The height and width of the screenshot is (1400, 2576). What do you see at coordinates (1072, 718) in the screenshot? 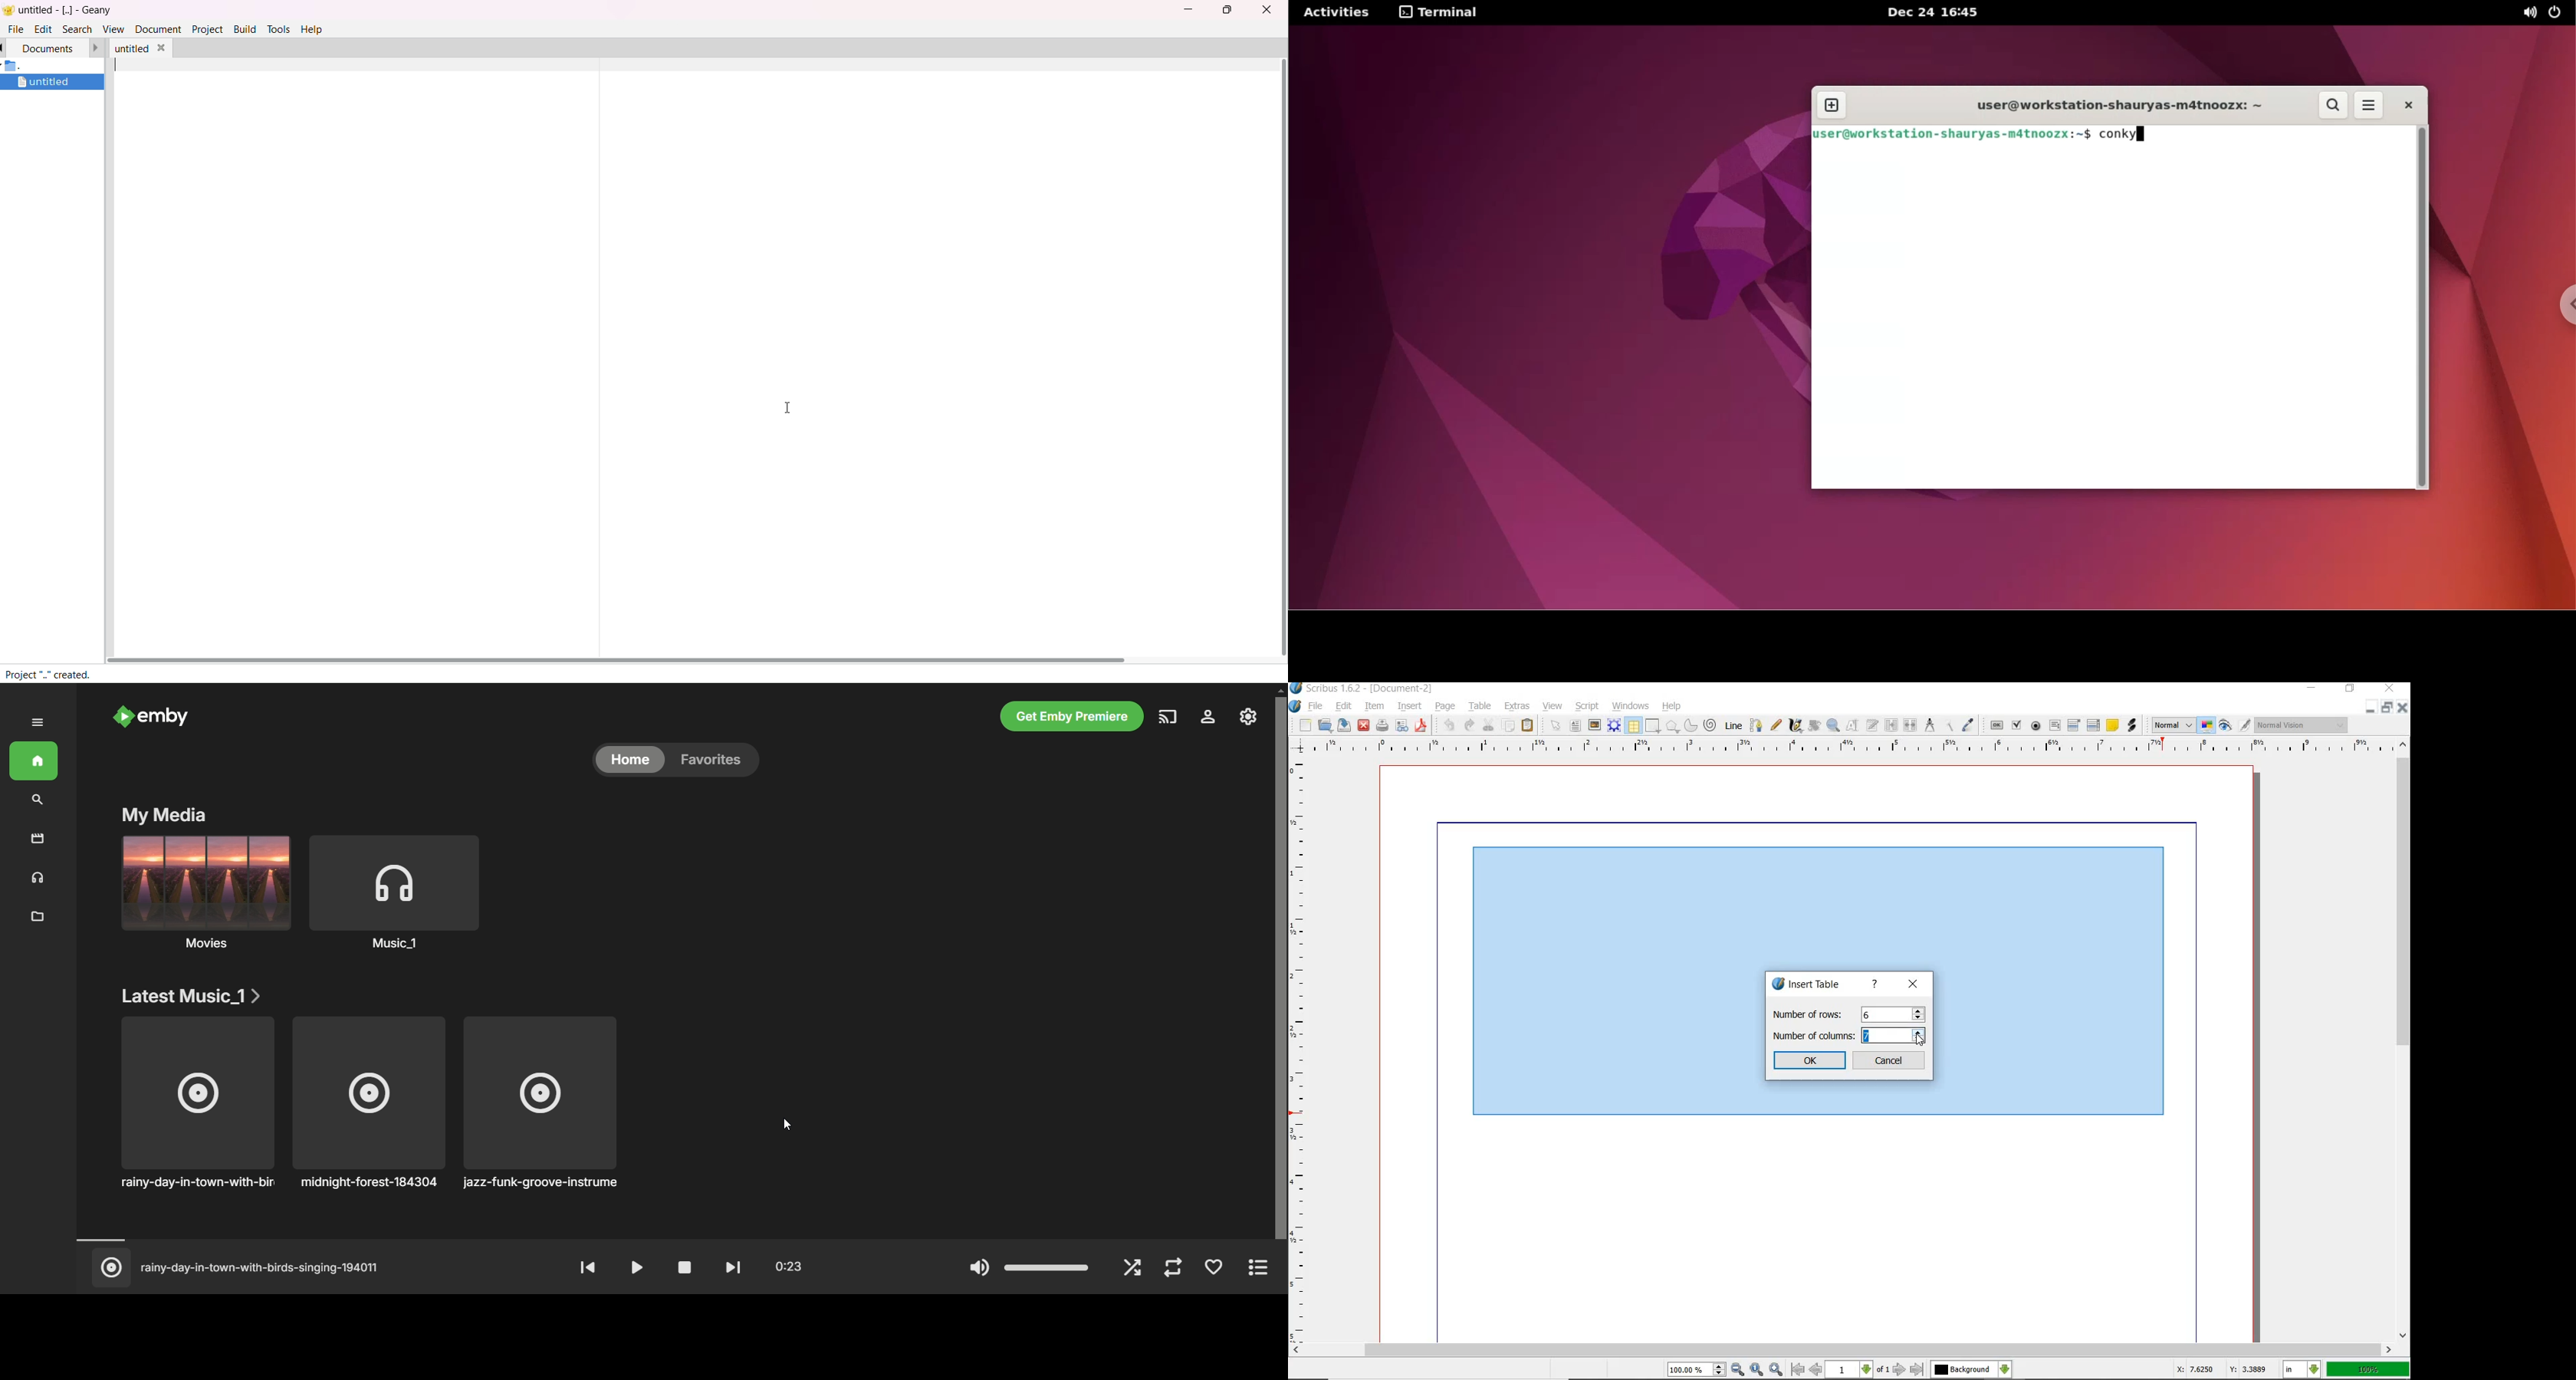
I see `get emby premier` at bounding box center [1072, 718].